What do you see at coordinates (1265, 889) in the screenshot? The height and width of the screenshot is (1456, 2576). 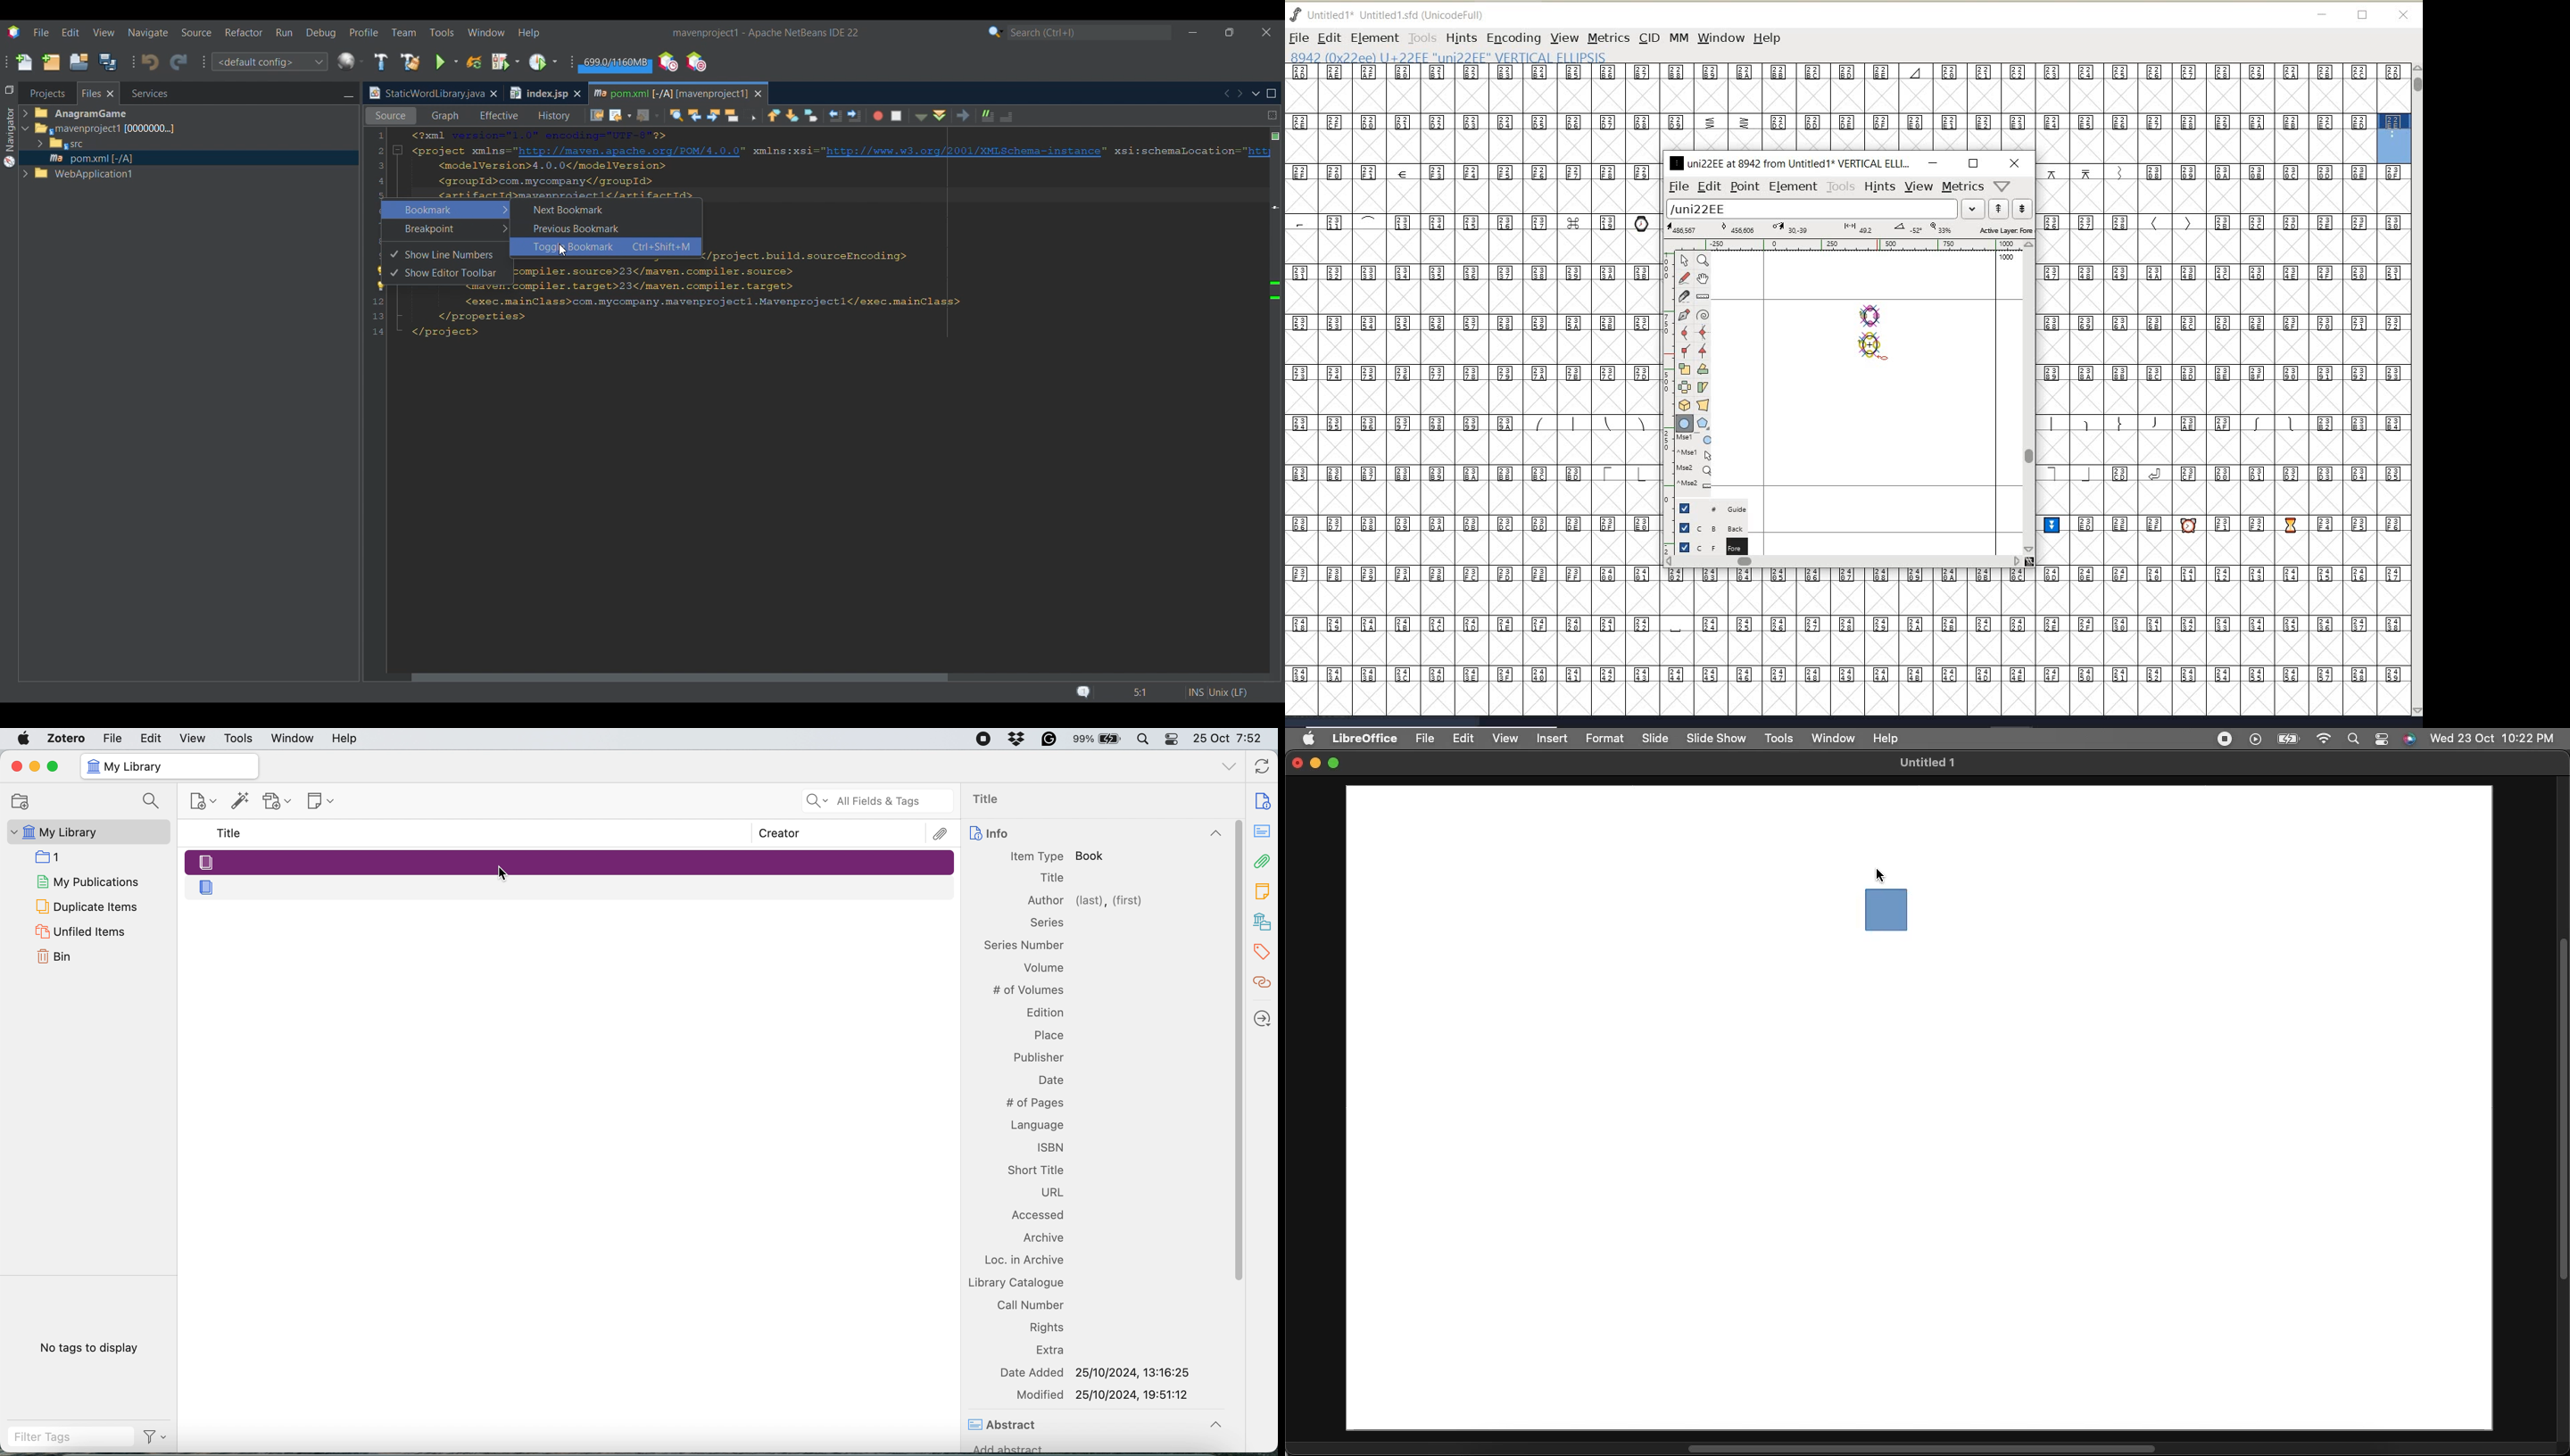 I see `Notes` at bounding box center [1265, 889].